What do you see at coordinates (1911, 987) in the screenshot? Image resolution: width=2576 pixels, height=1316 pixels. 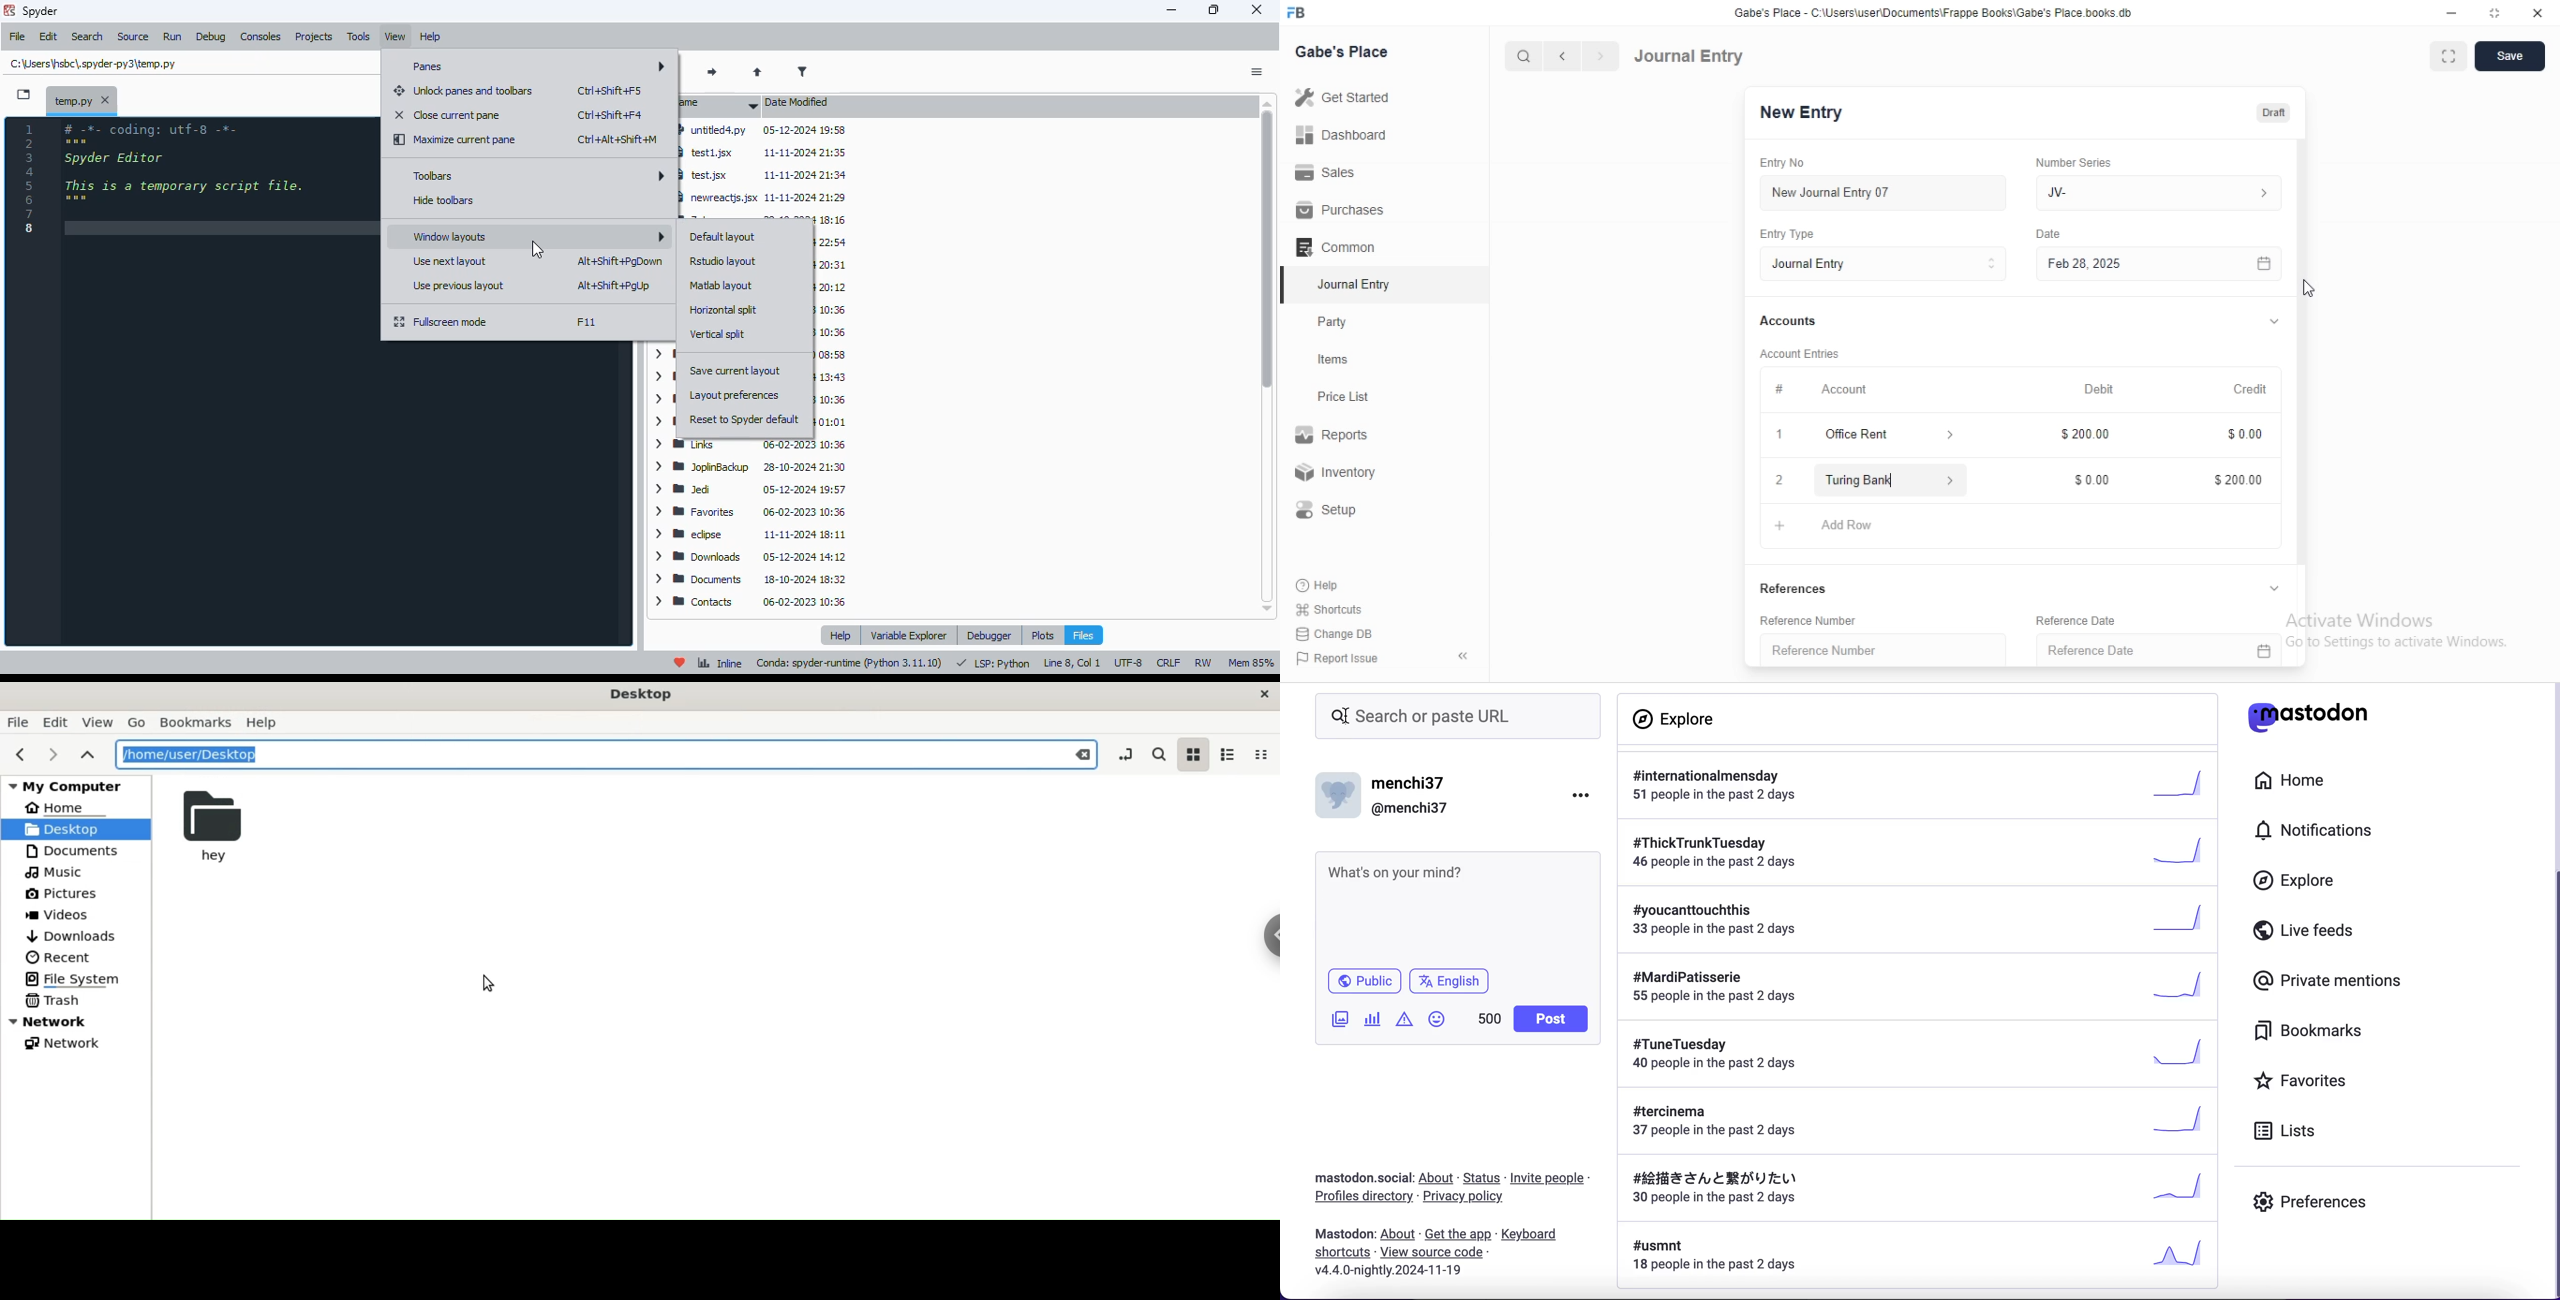 I see `#MardiPatisserie` at bounding box center [1911, 987].